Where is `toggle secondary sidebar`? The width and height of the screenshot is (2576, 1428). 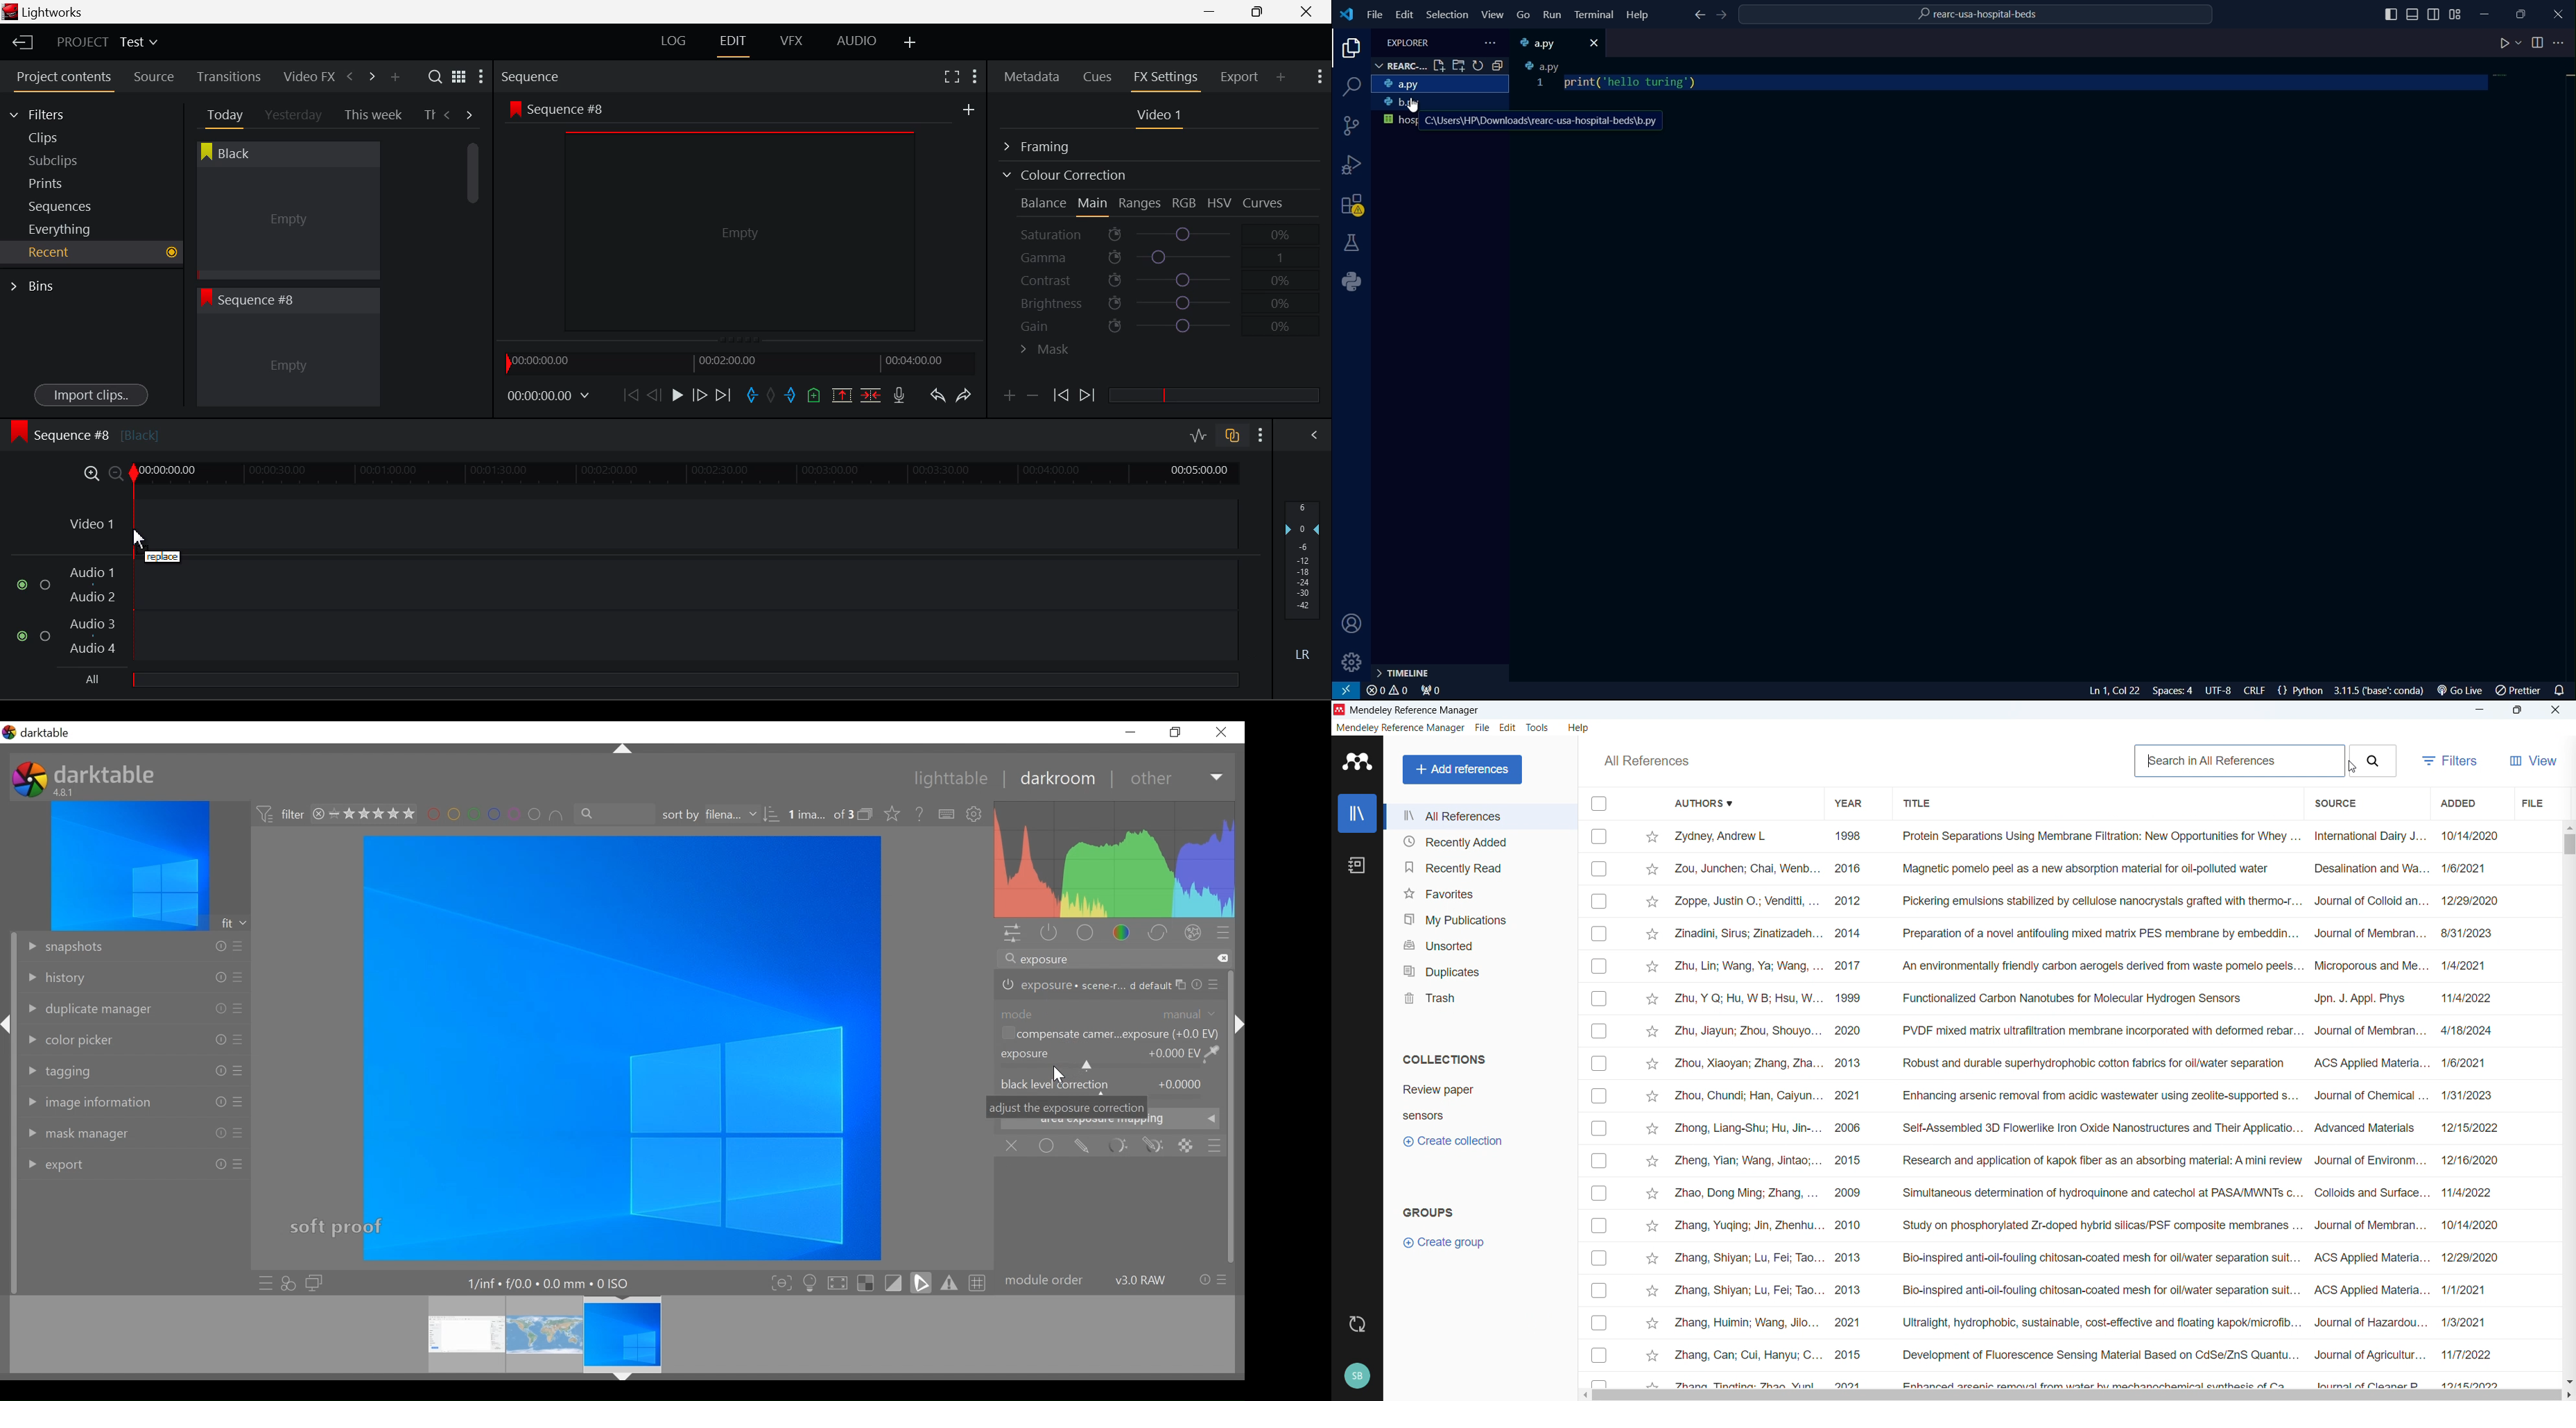 toggle secondary sidebar is located at coordinates (2436, 12).